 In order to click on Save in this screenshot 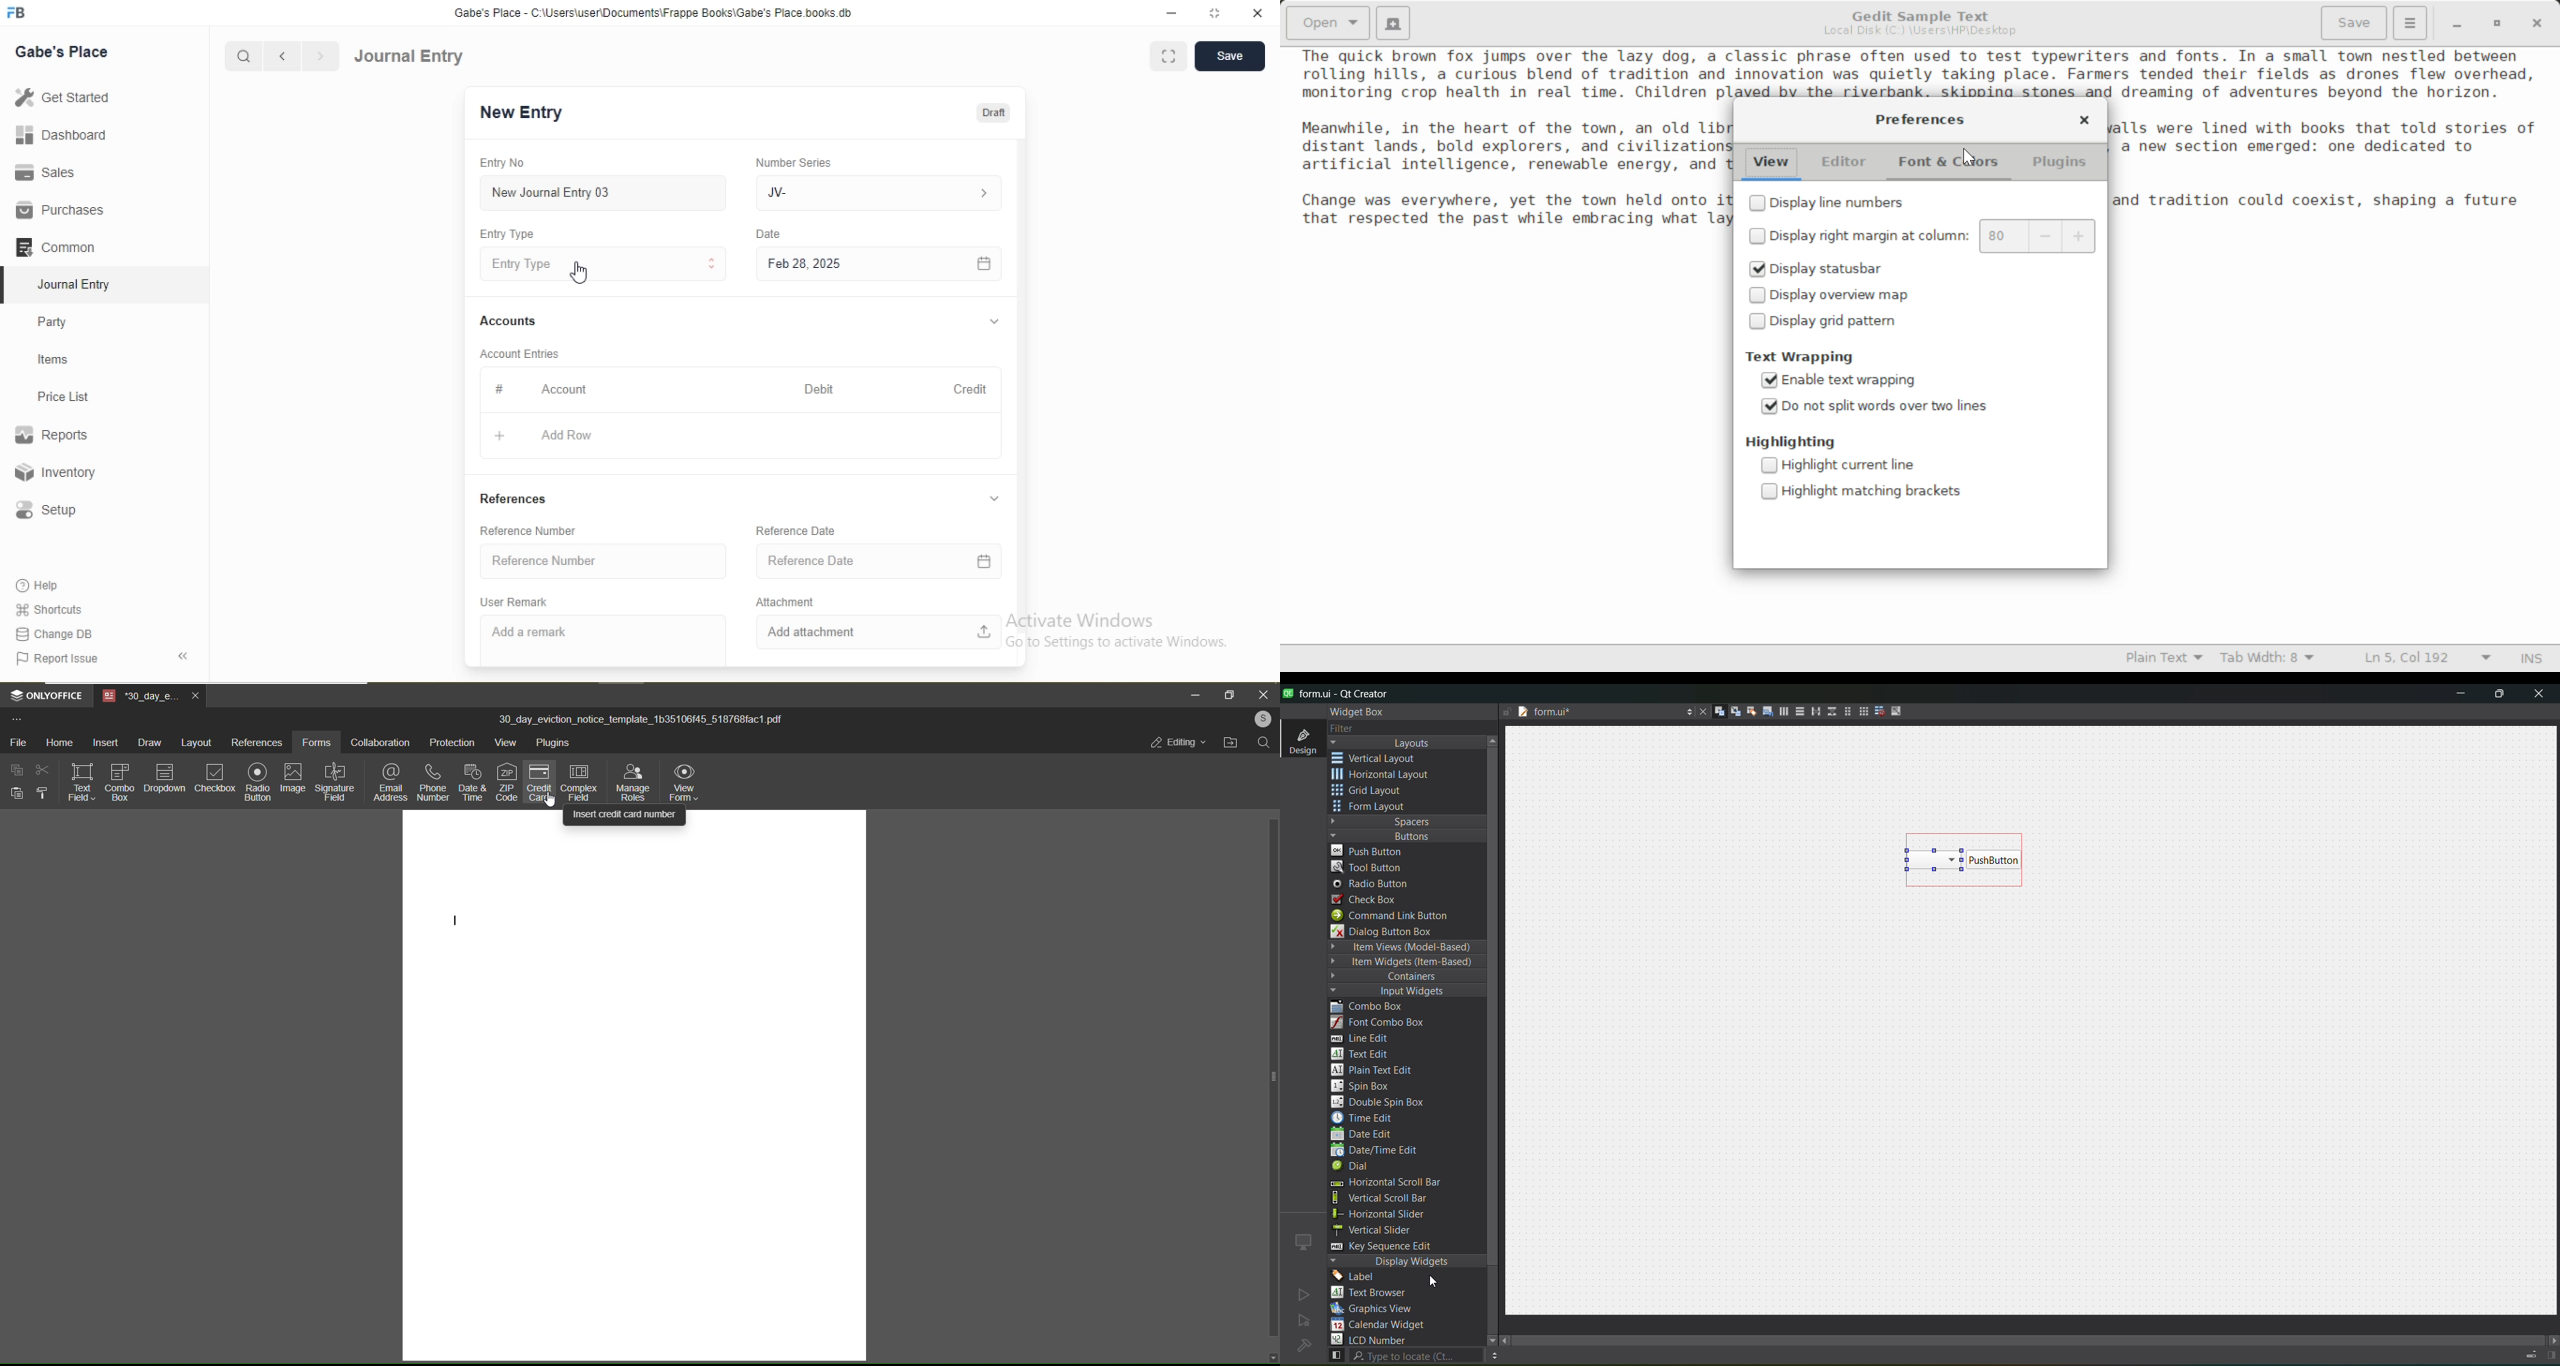, I will do `click(1229, 54)`.